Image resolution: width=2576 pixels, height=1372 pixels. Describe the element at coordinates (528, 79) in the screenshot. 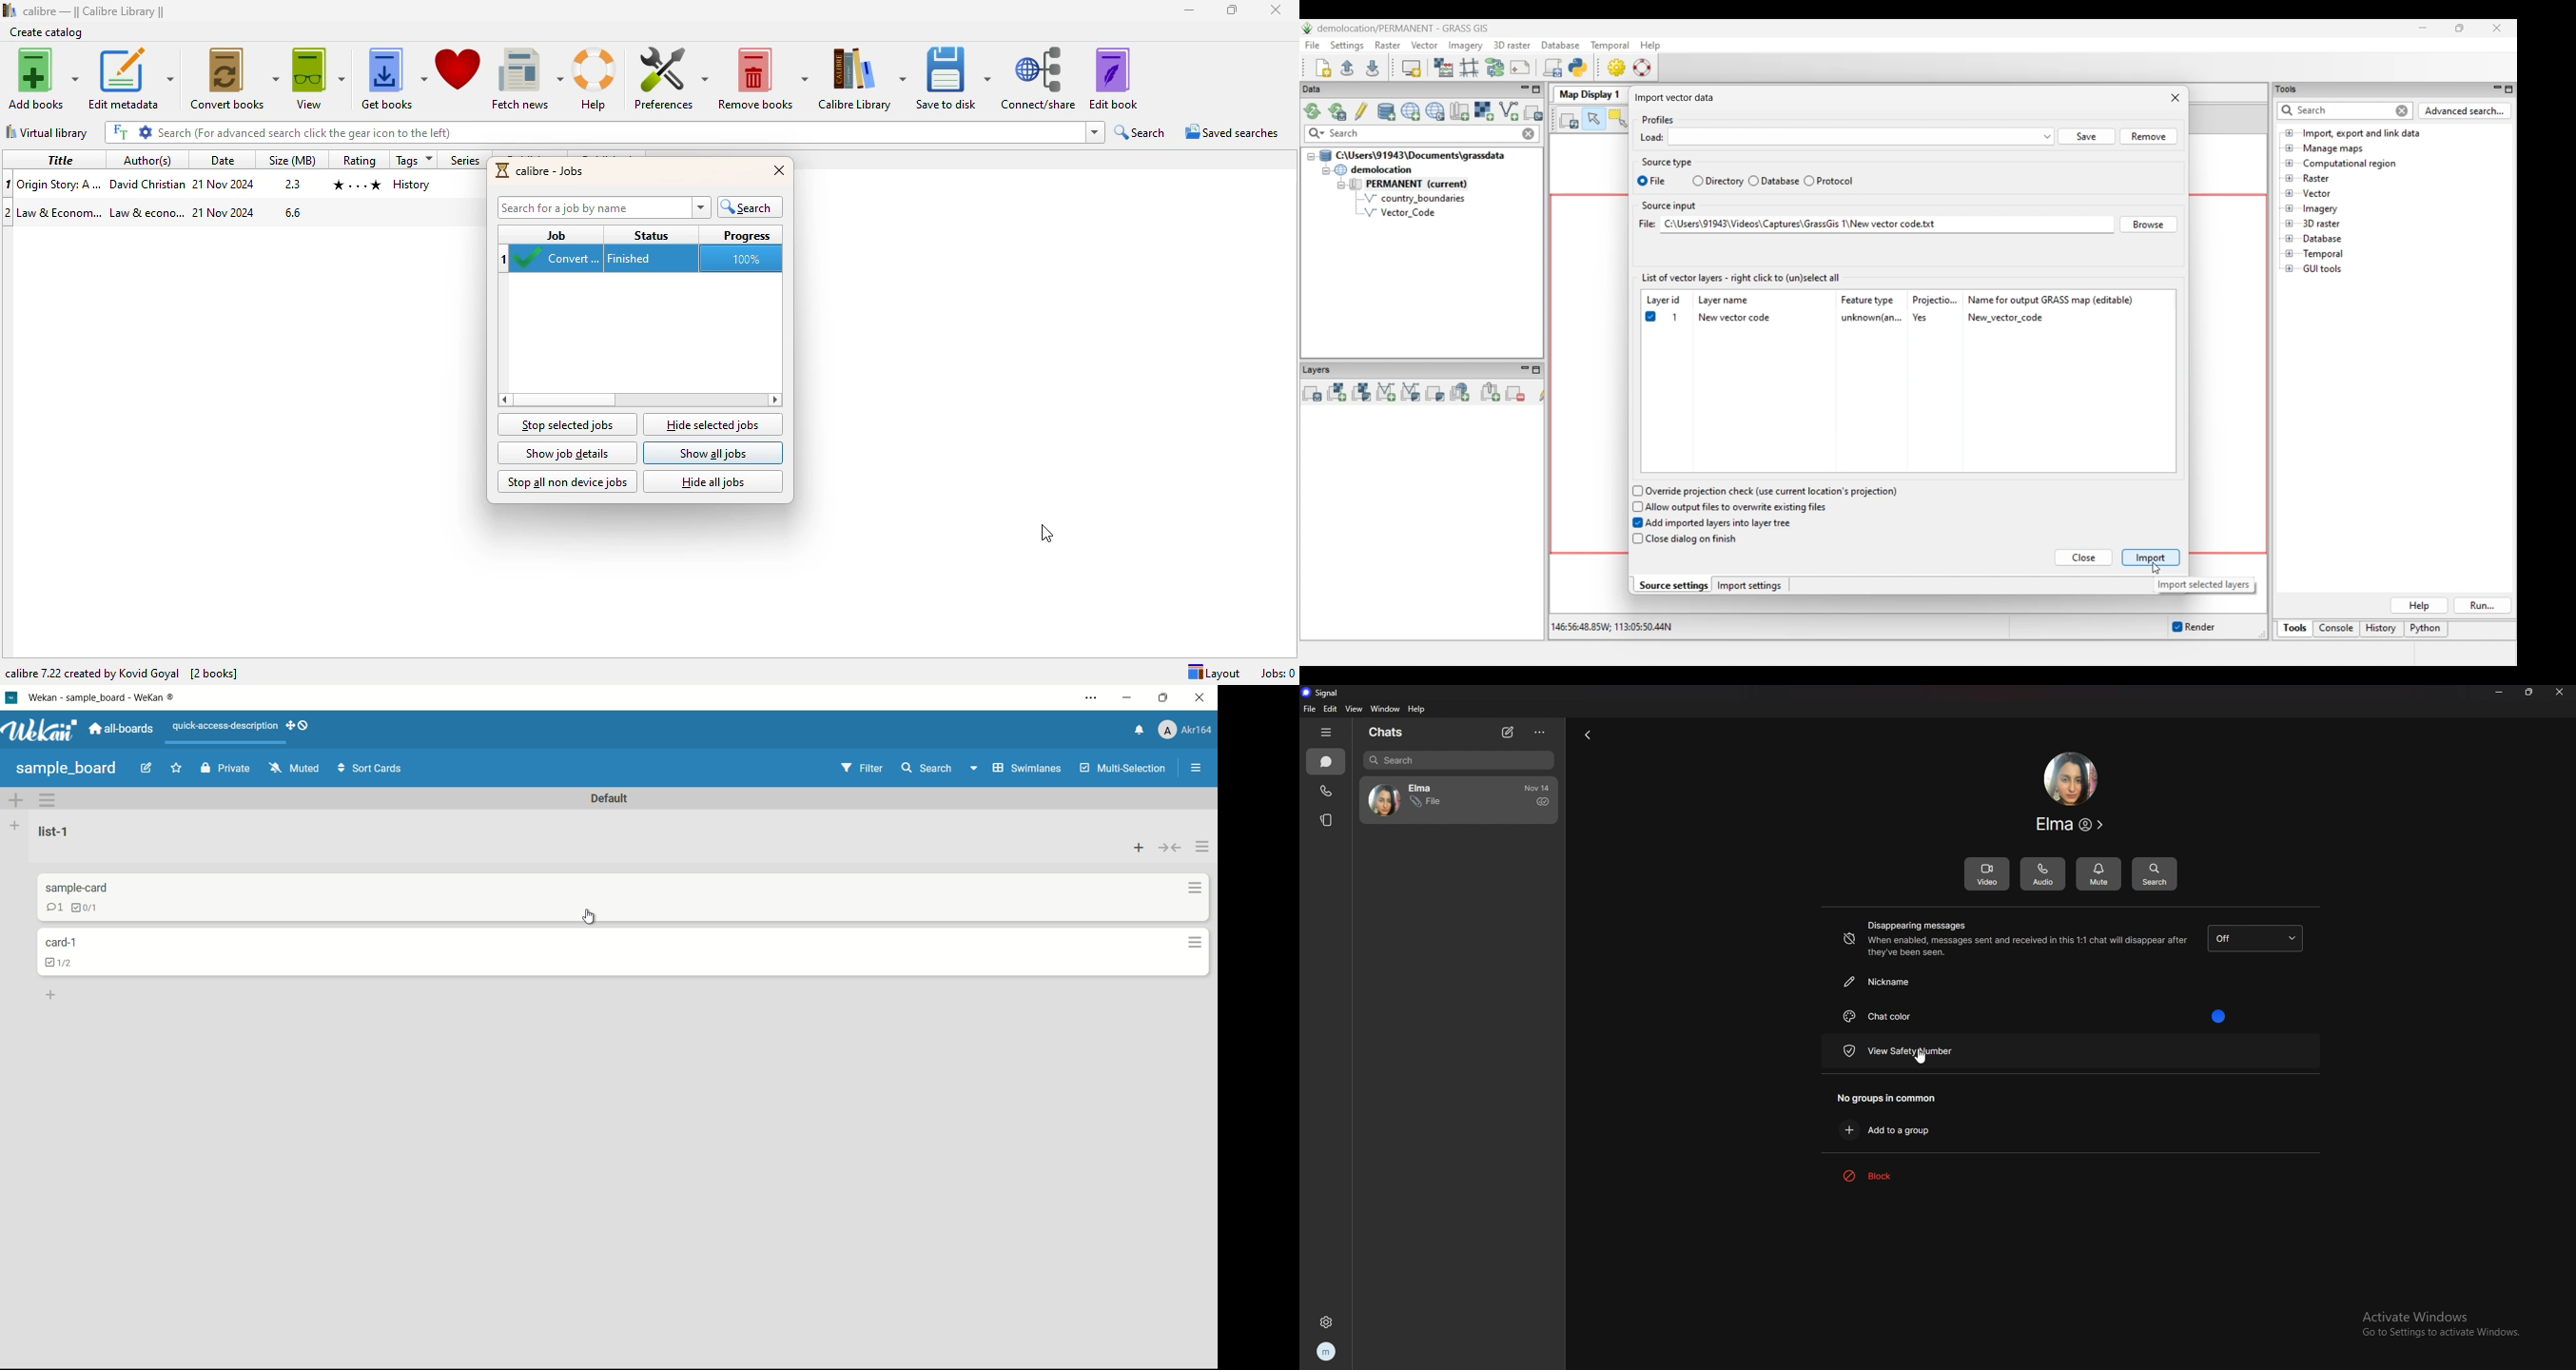

I see `fetch news` at that location.